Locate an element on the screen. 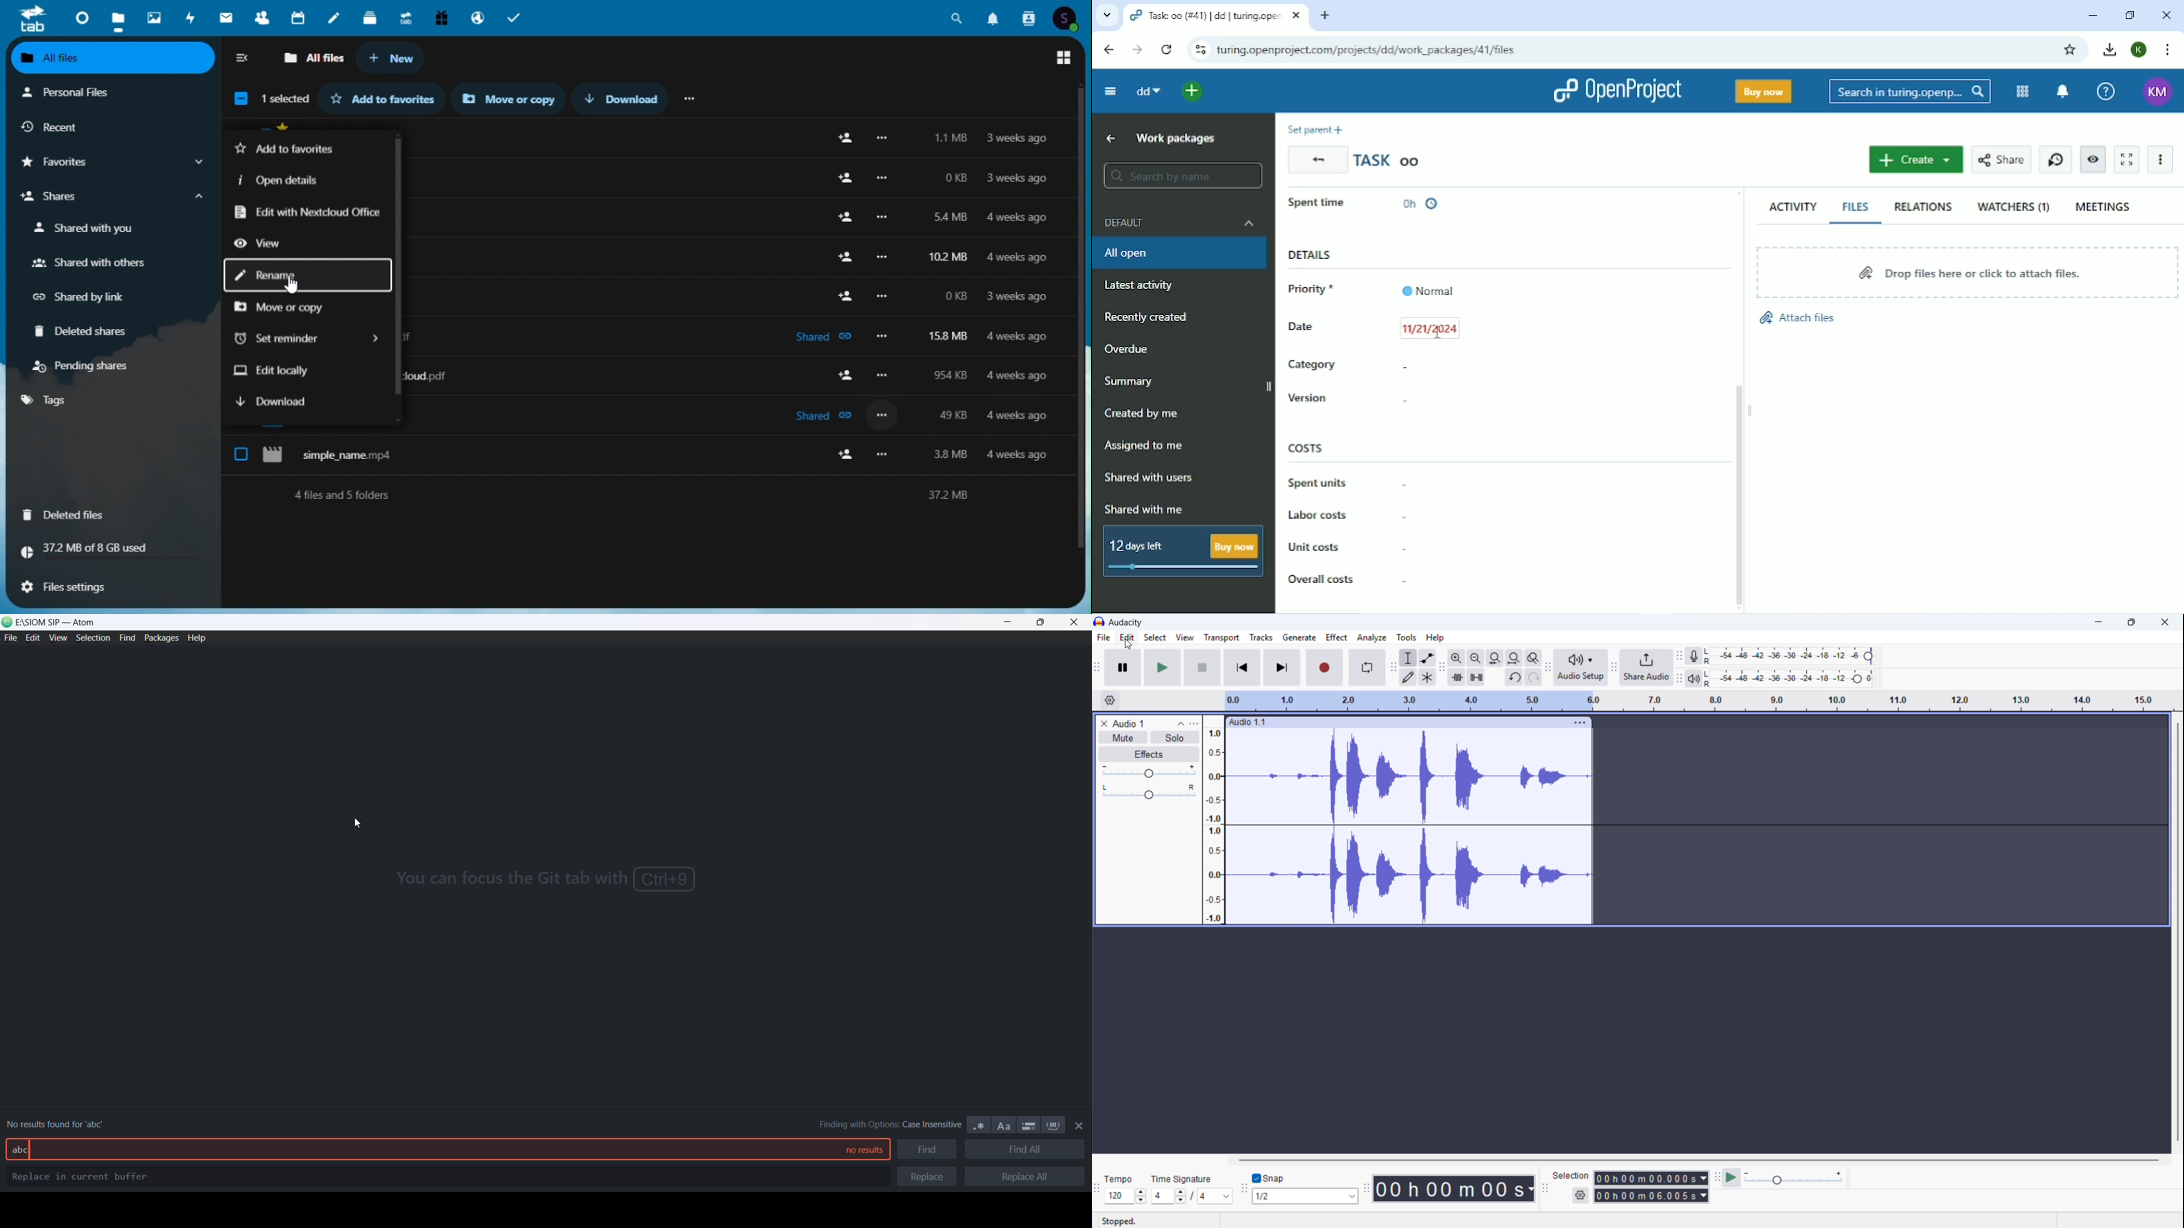 This screenshot has height=1232, width=2184. status: stopped is located at coordinates (1119, 1221).